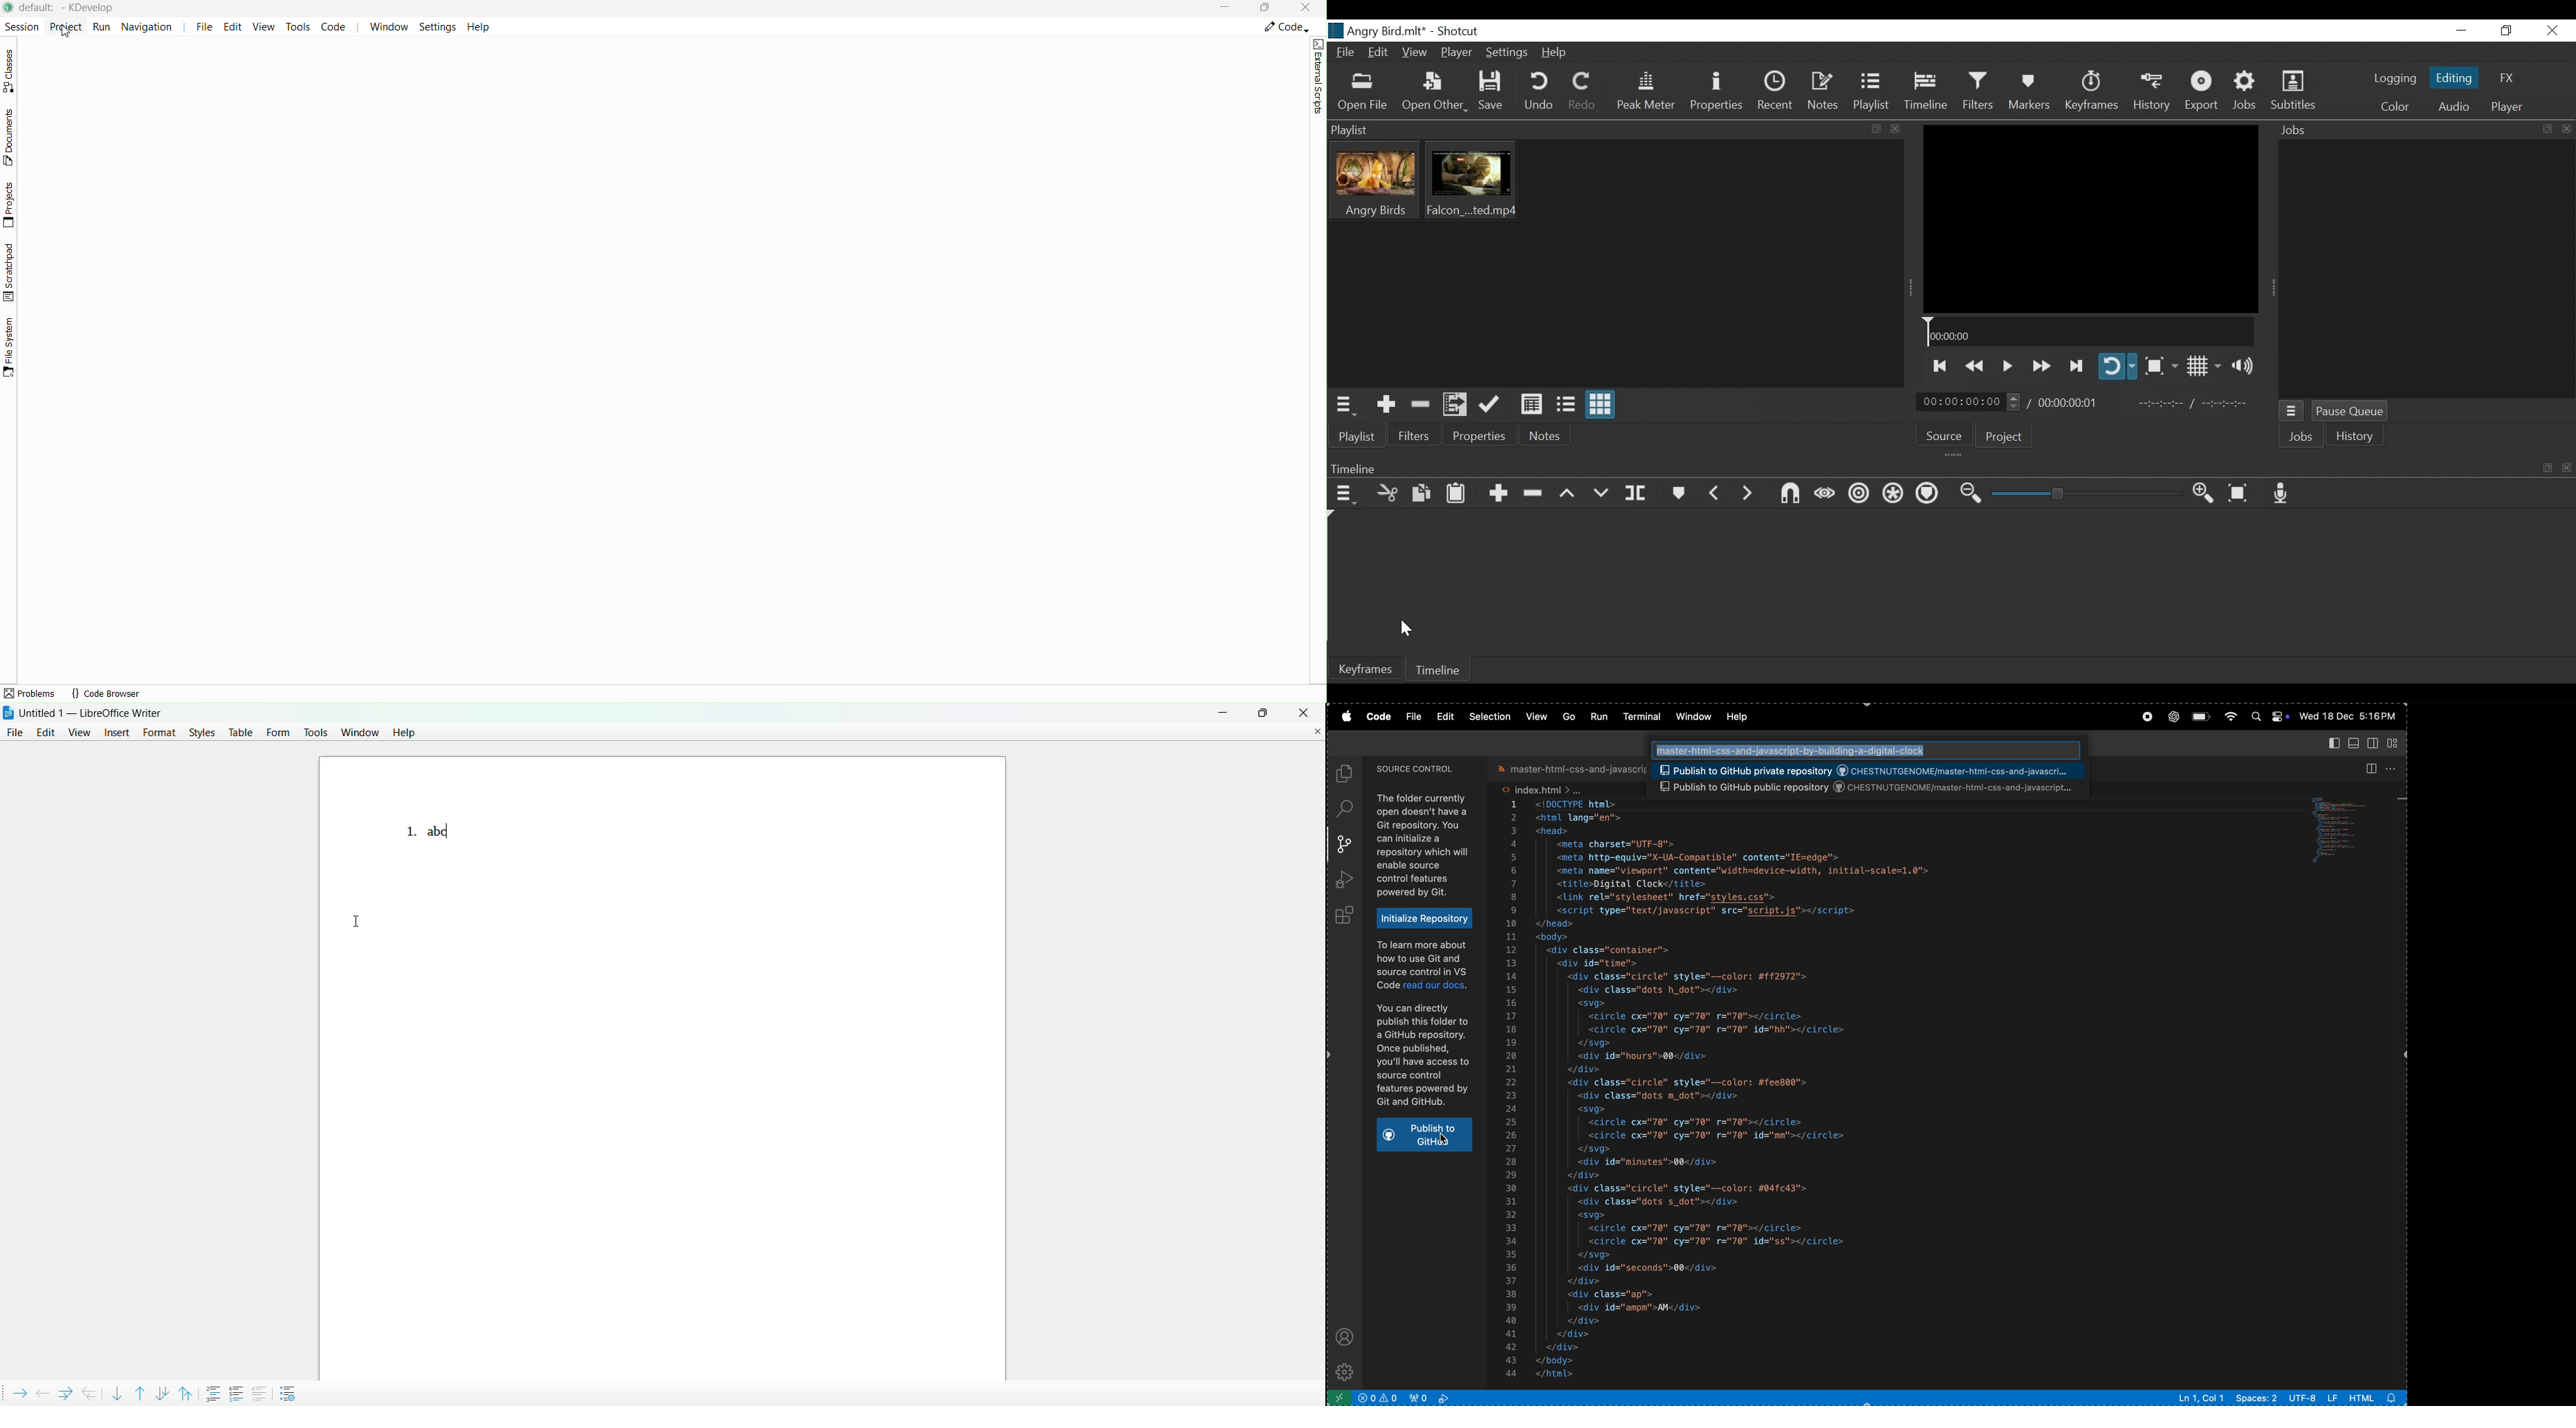 The height and width of the screenshot is (1428, 2576). Describe the element at coordinates (2371, 767) in the screenshot. I see `split editor` at that location.